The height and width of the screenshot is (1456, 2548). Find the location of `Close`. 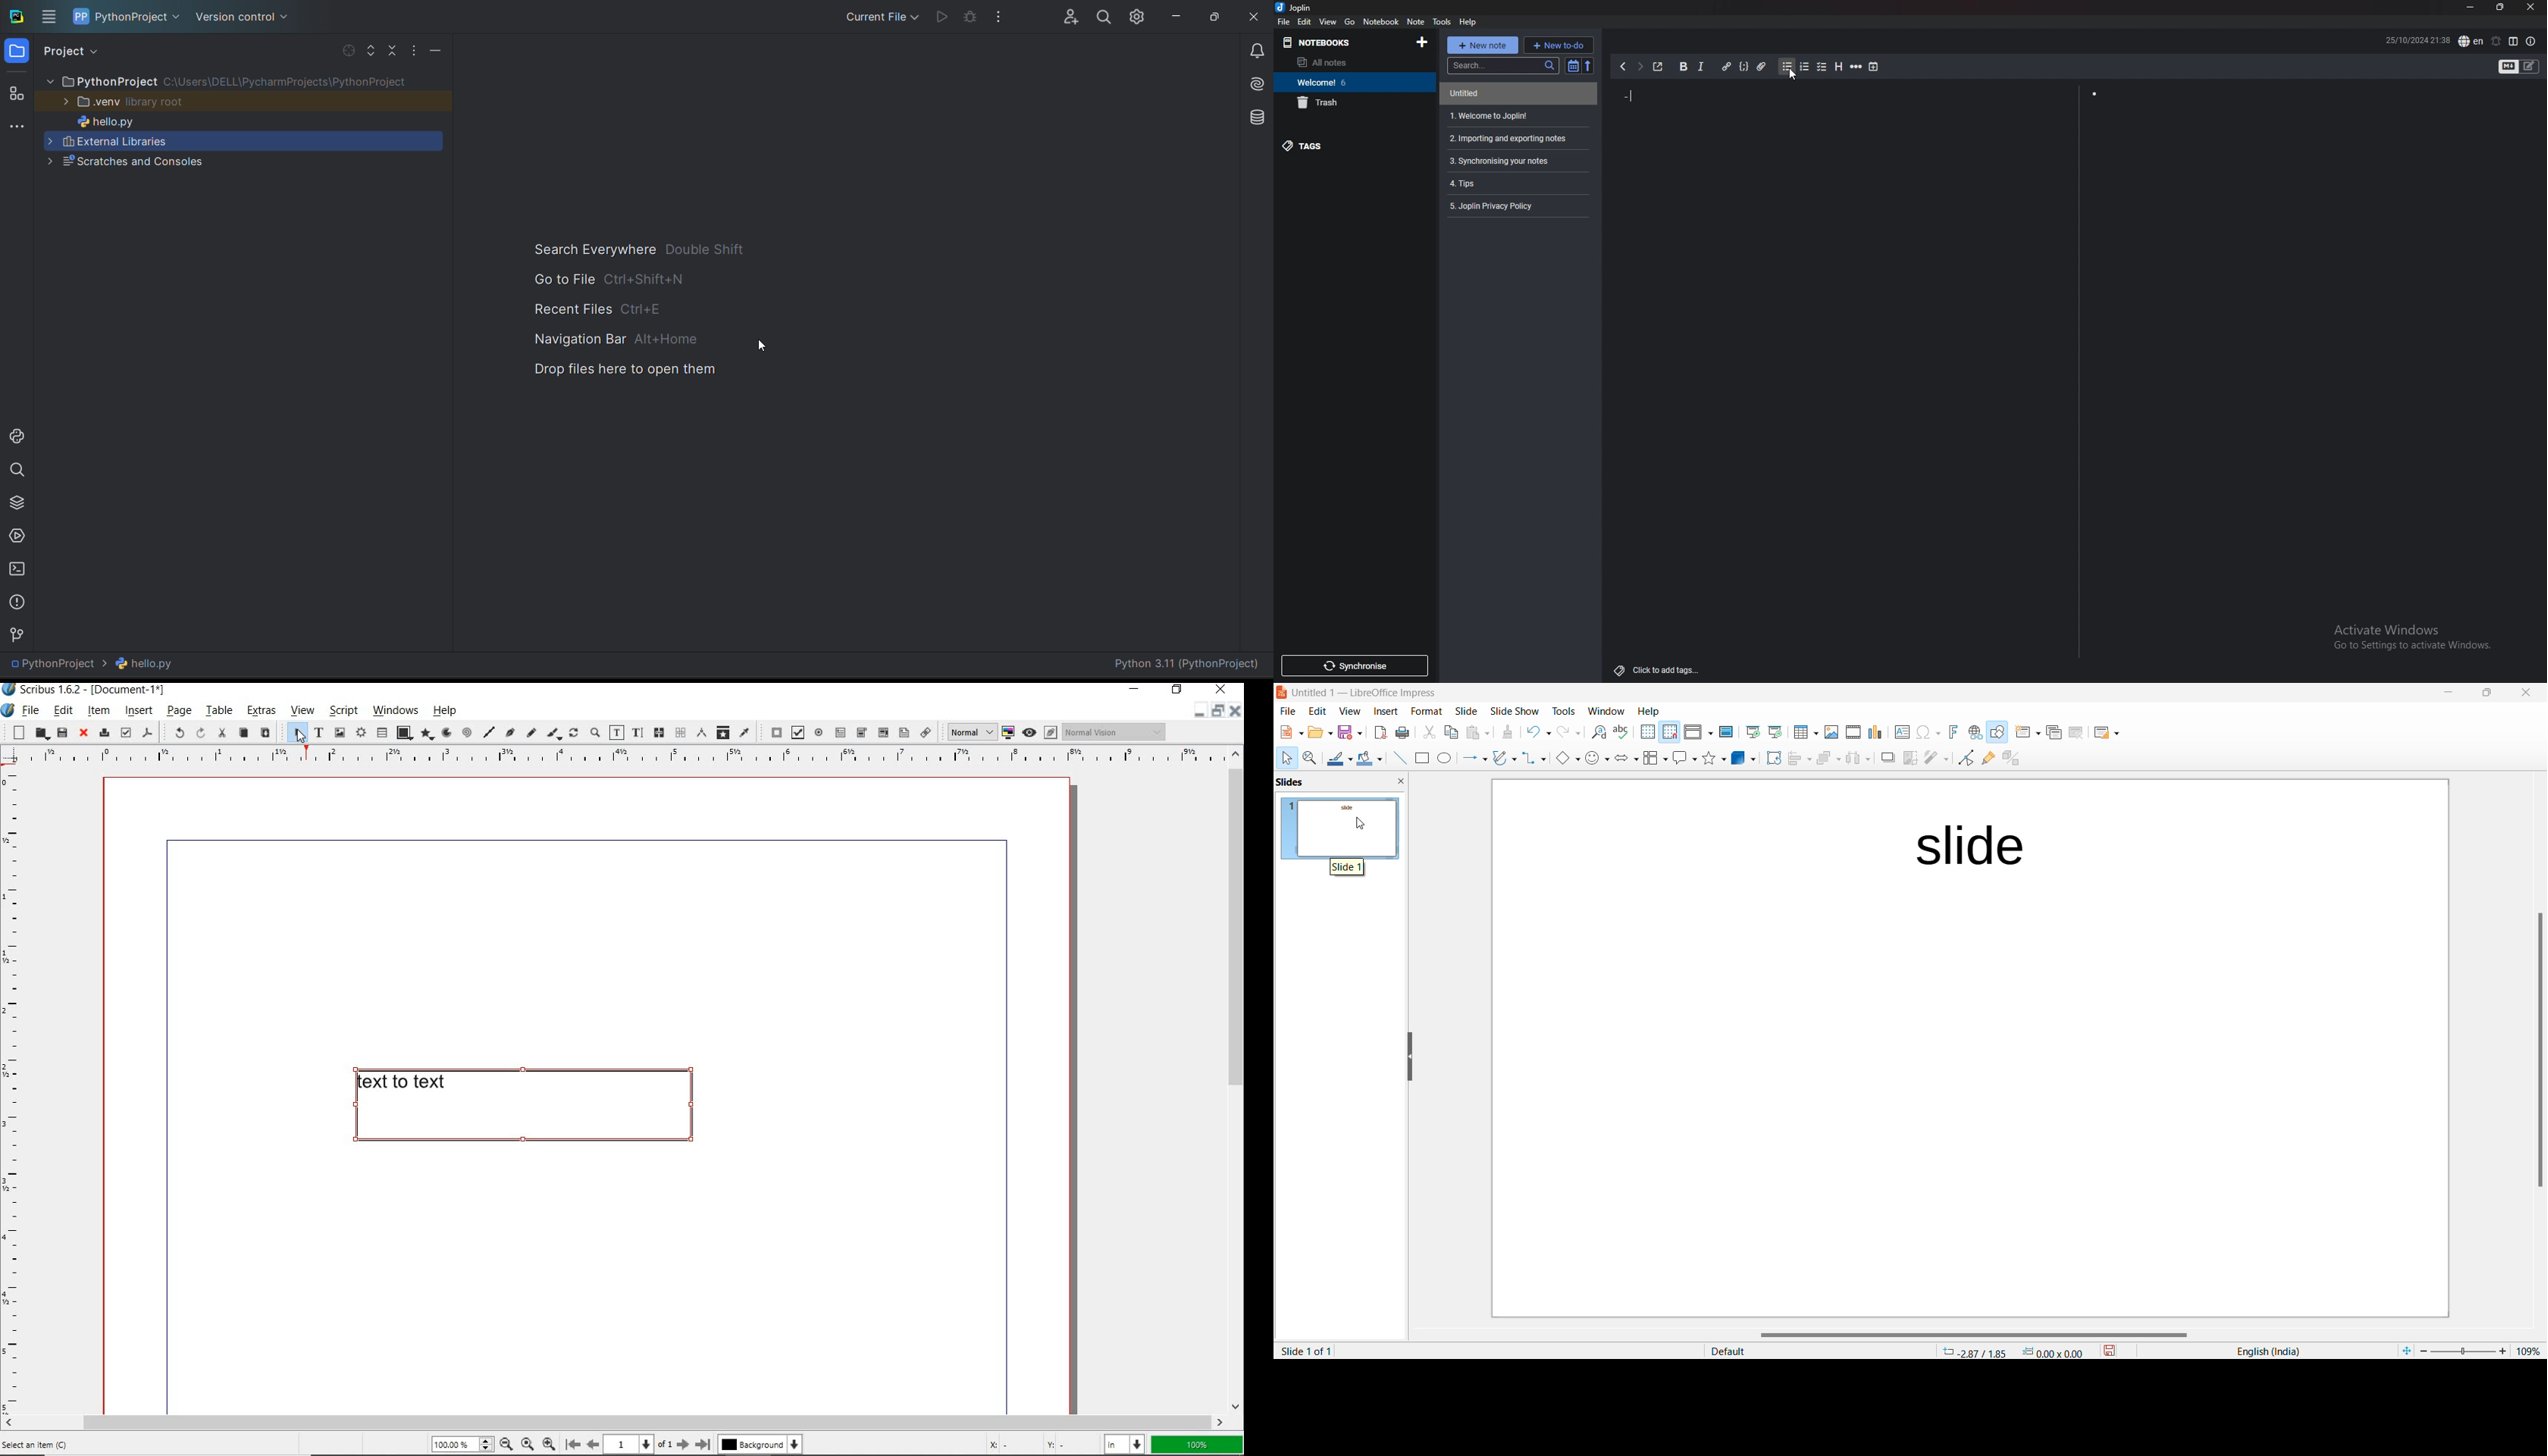

Close is located at coordinates (1234, 713).